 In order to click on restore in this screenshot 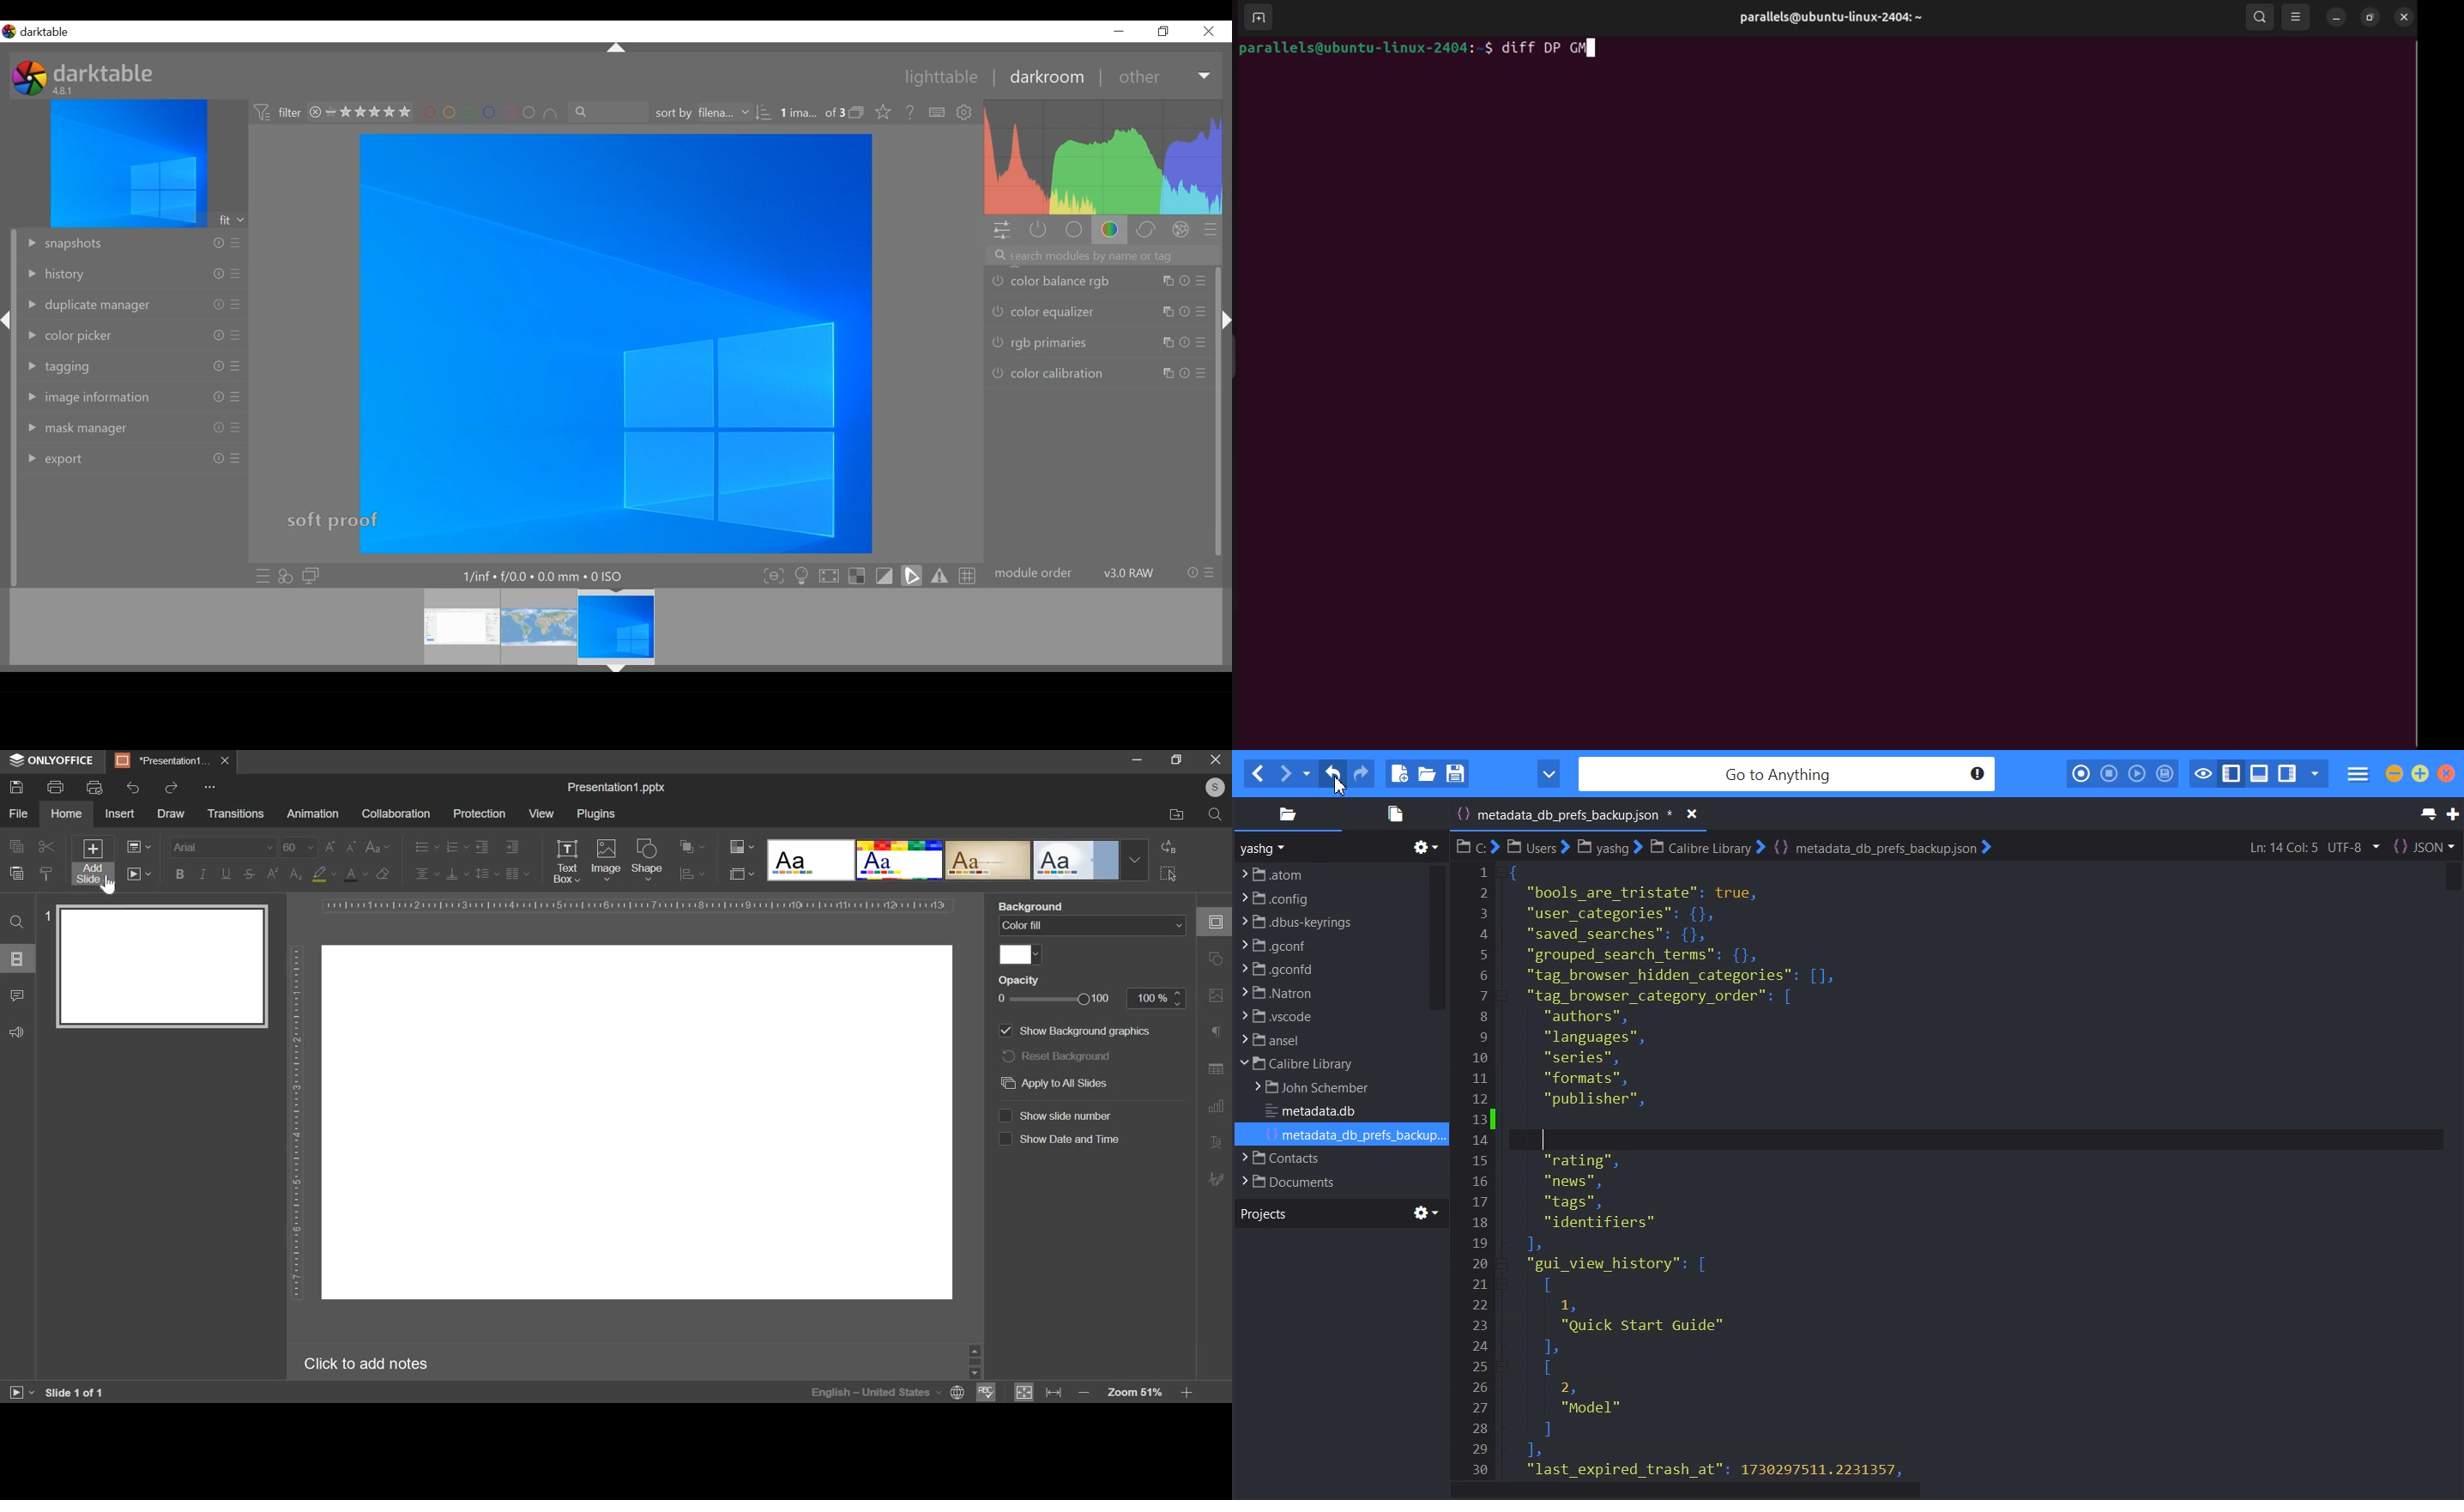, I will do `click(1161, 31)`.